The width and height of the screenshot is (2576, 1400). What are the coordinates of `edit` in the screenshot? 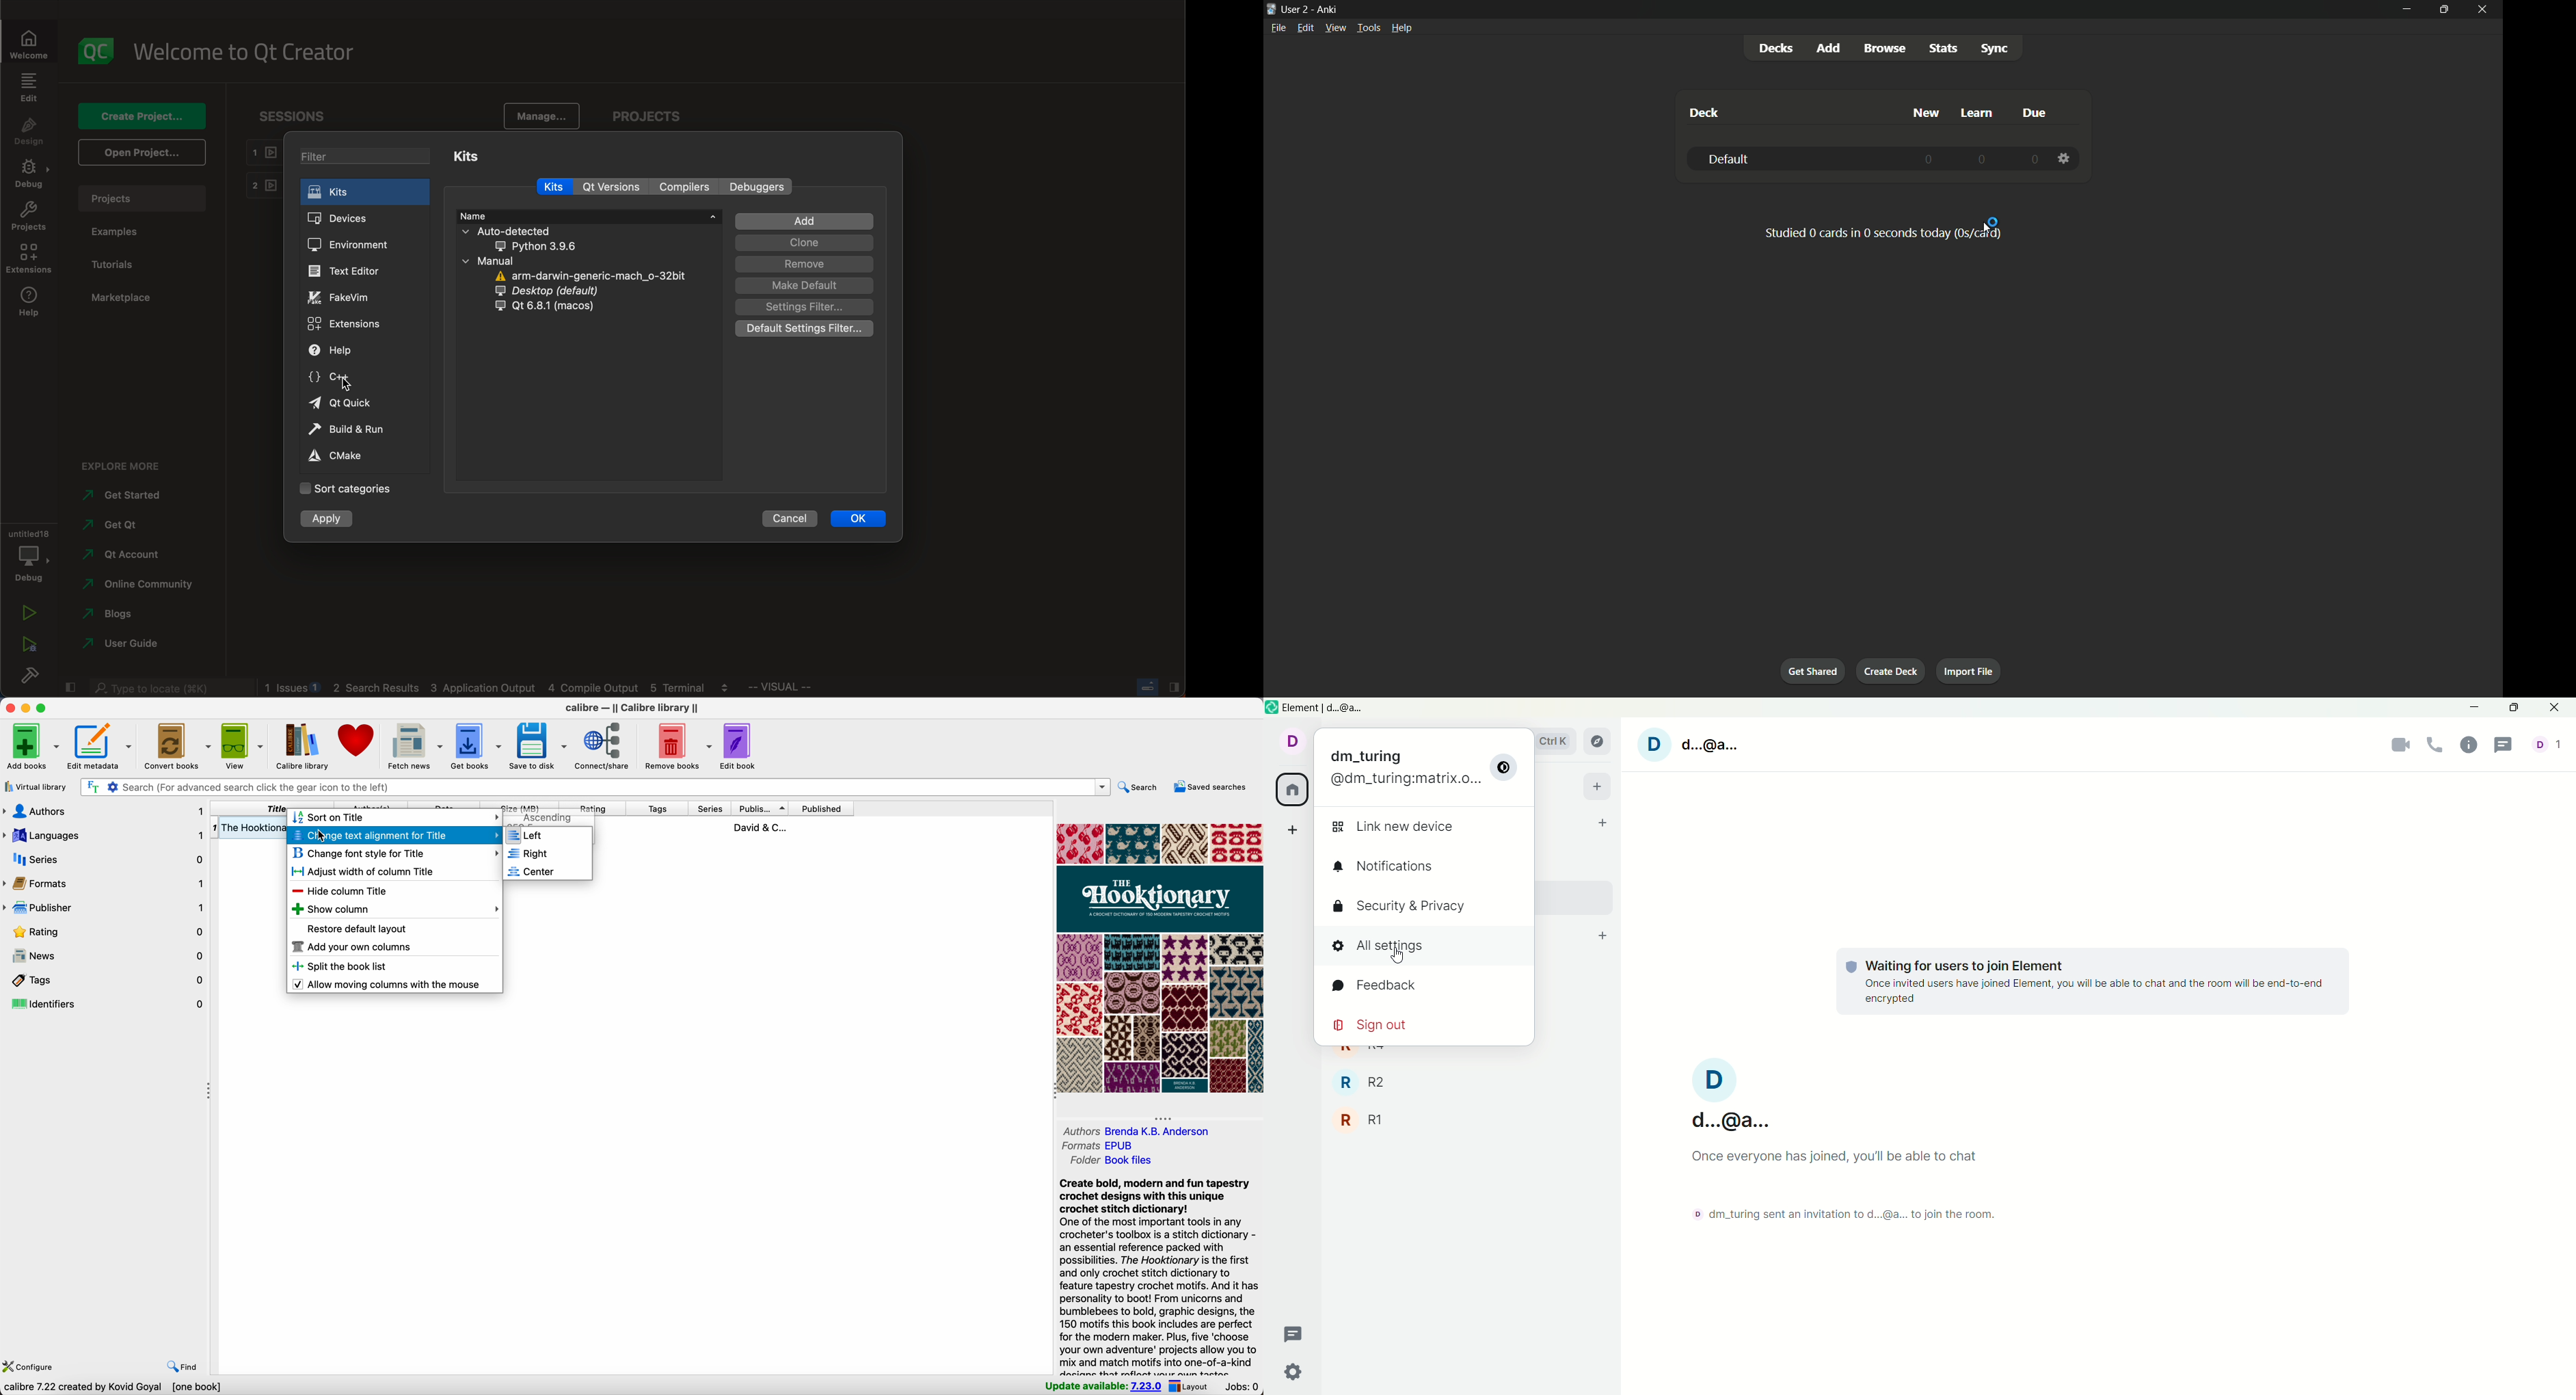 It's located at (28, 87).